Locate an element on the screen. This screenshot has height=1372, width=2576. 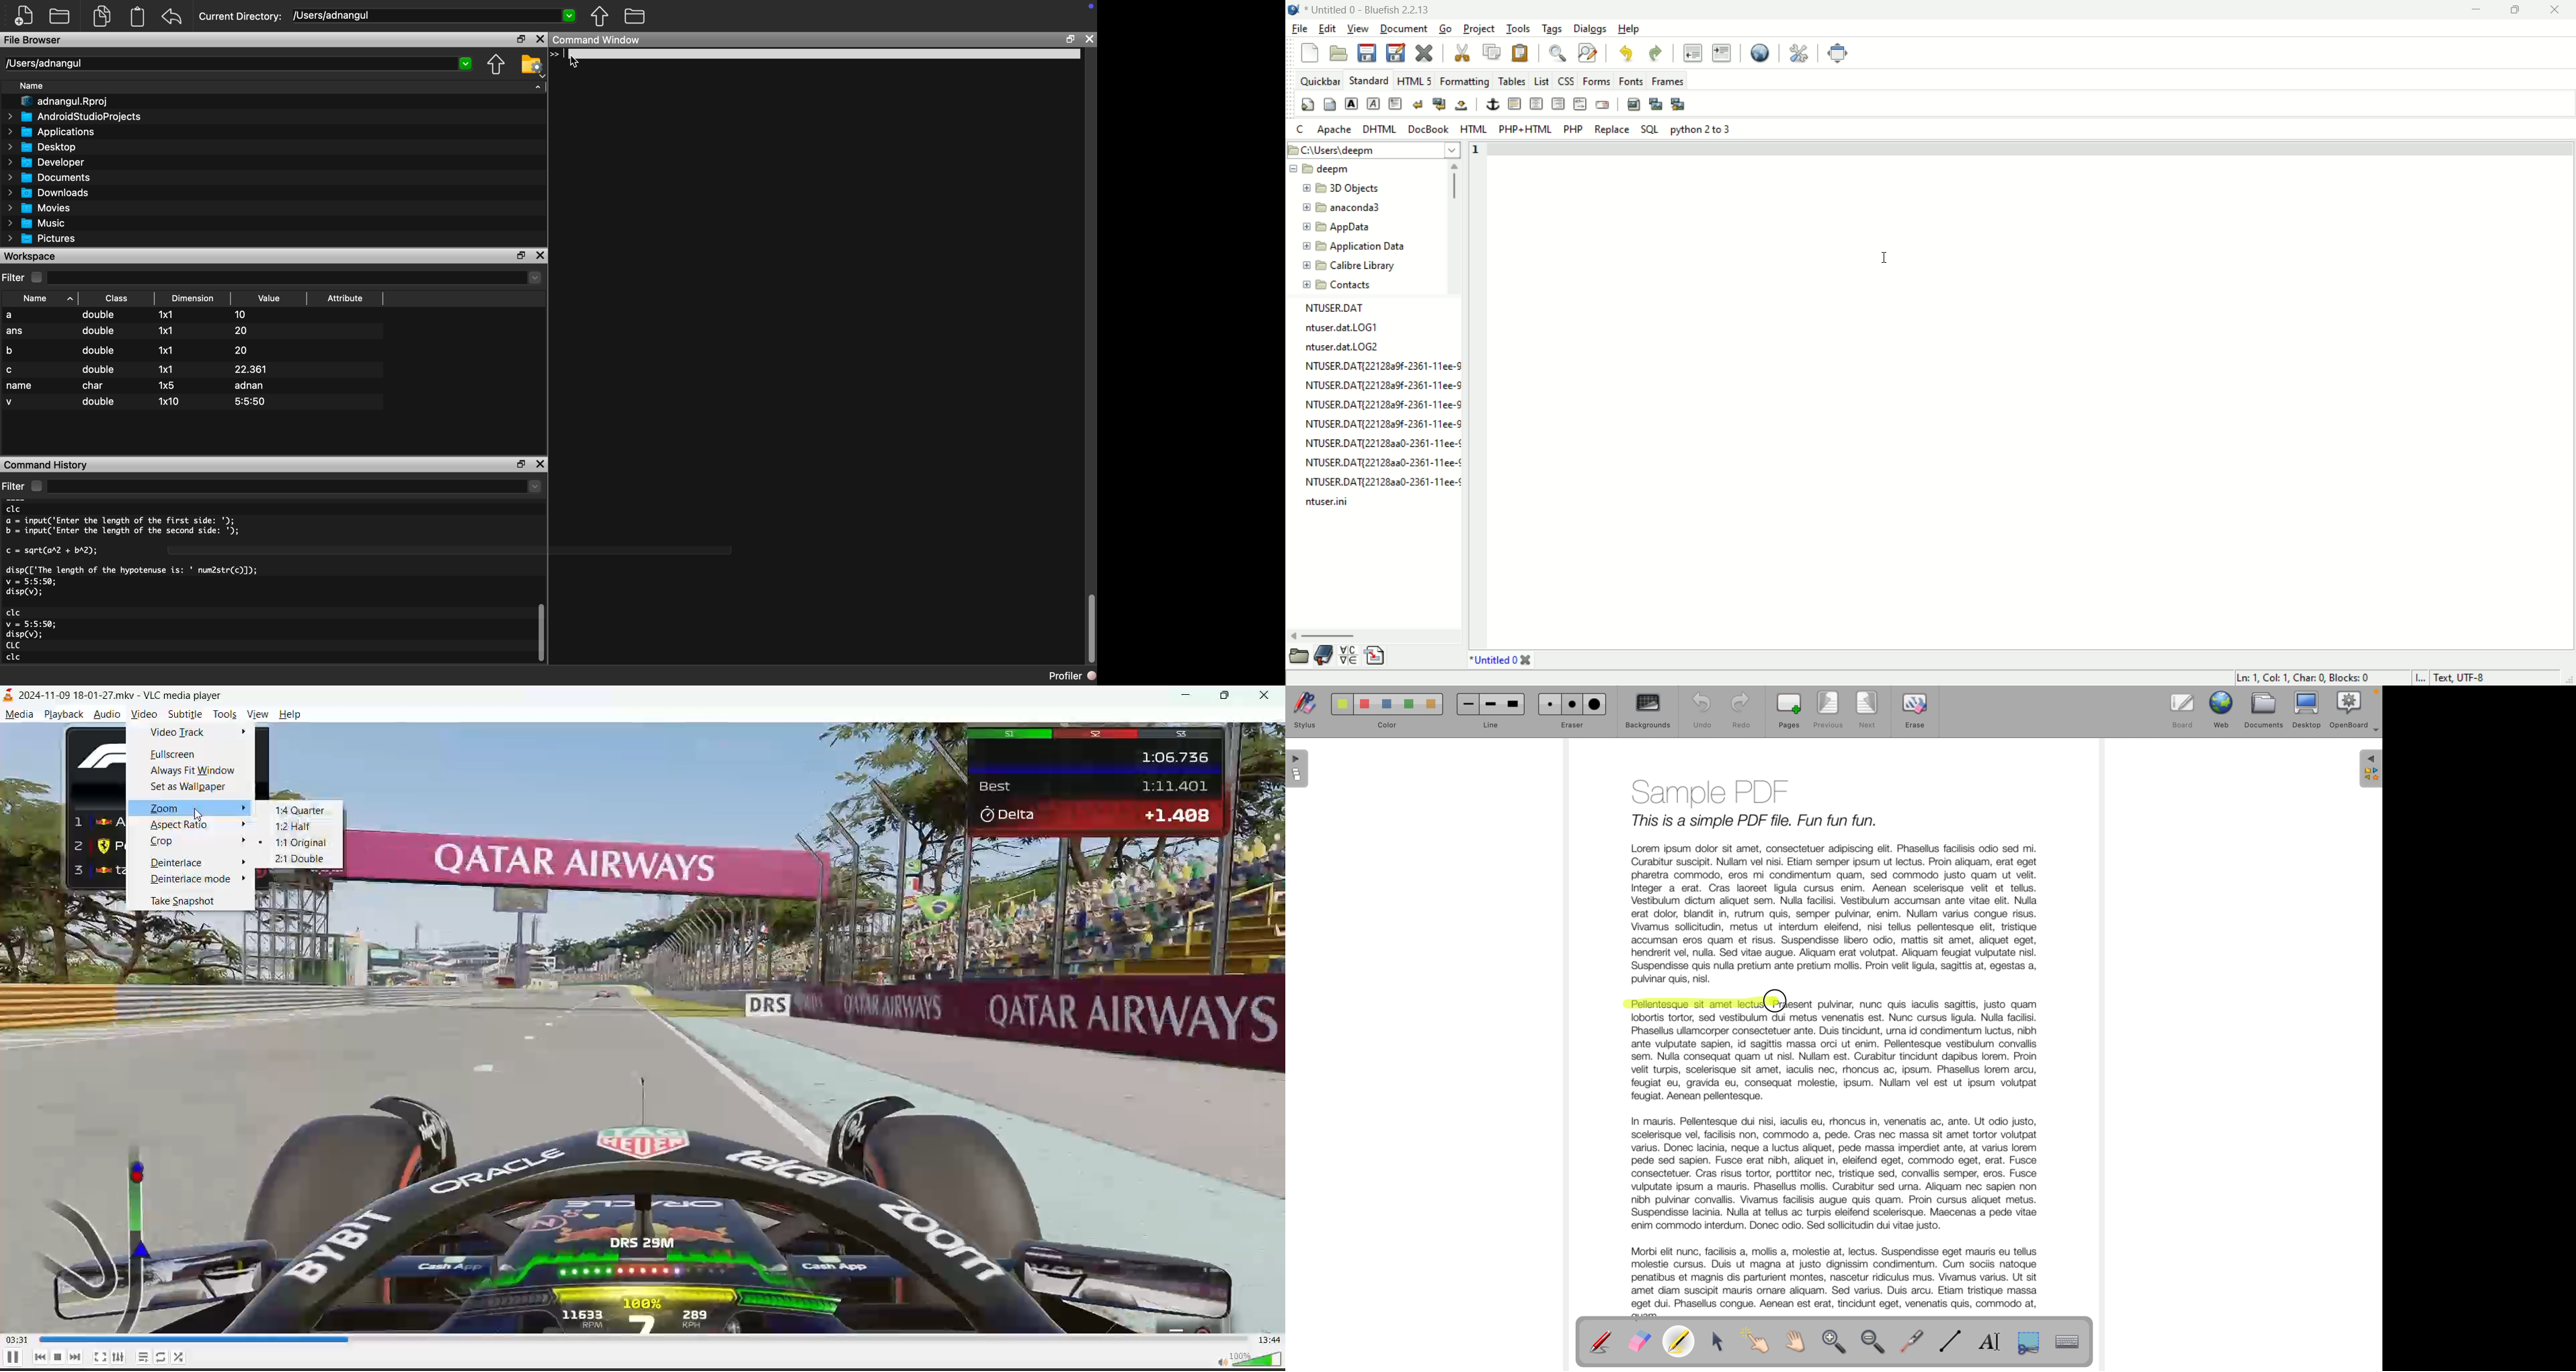
C is located at coordinates (1300, 129).